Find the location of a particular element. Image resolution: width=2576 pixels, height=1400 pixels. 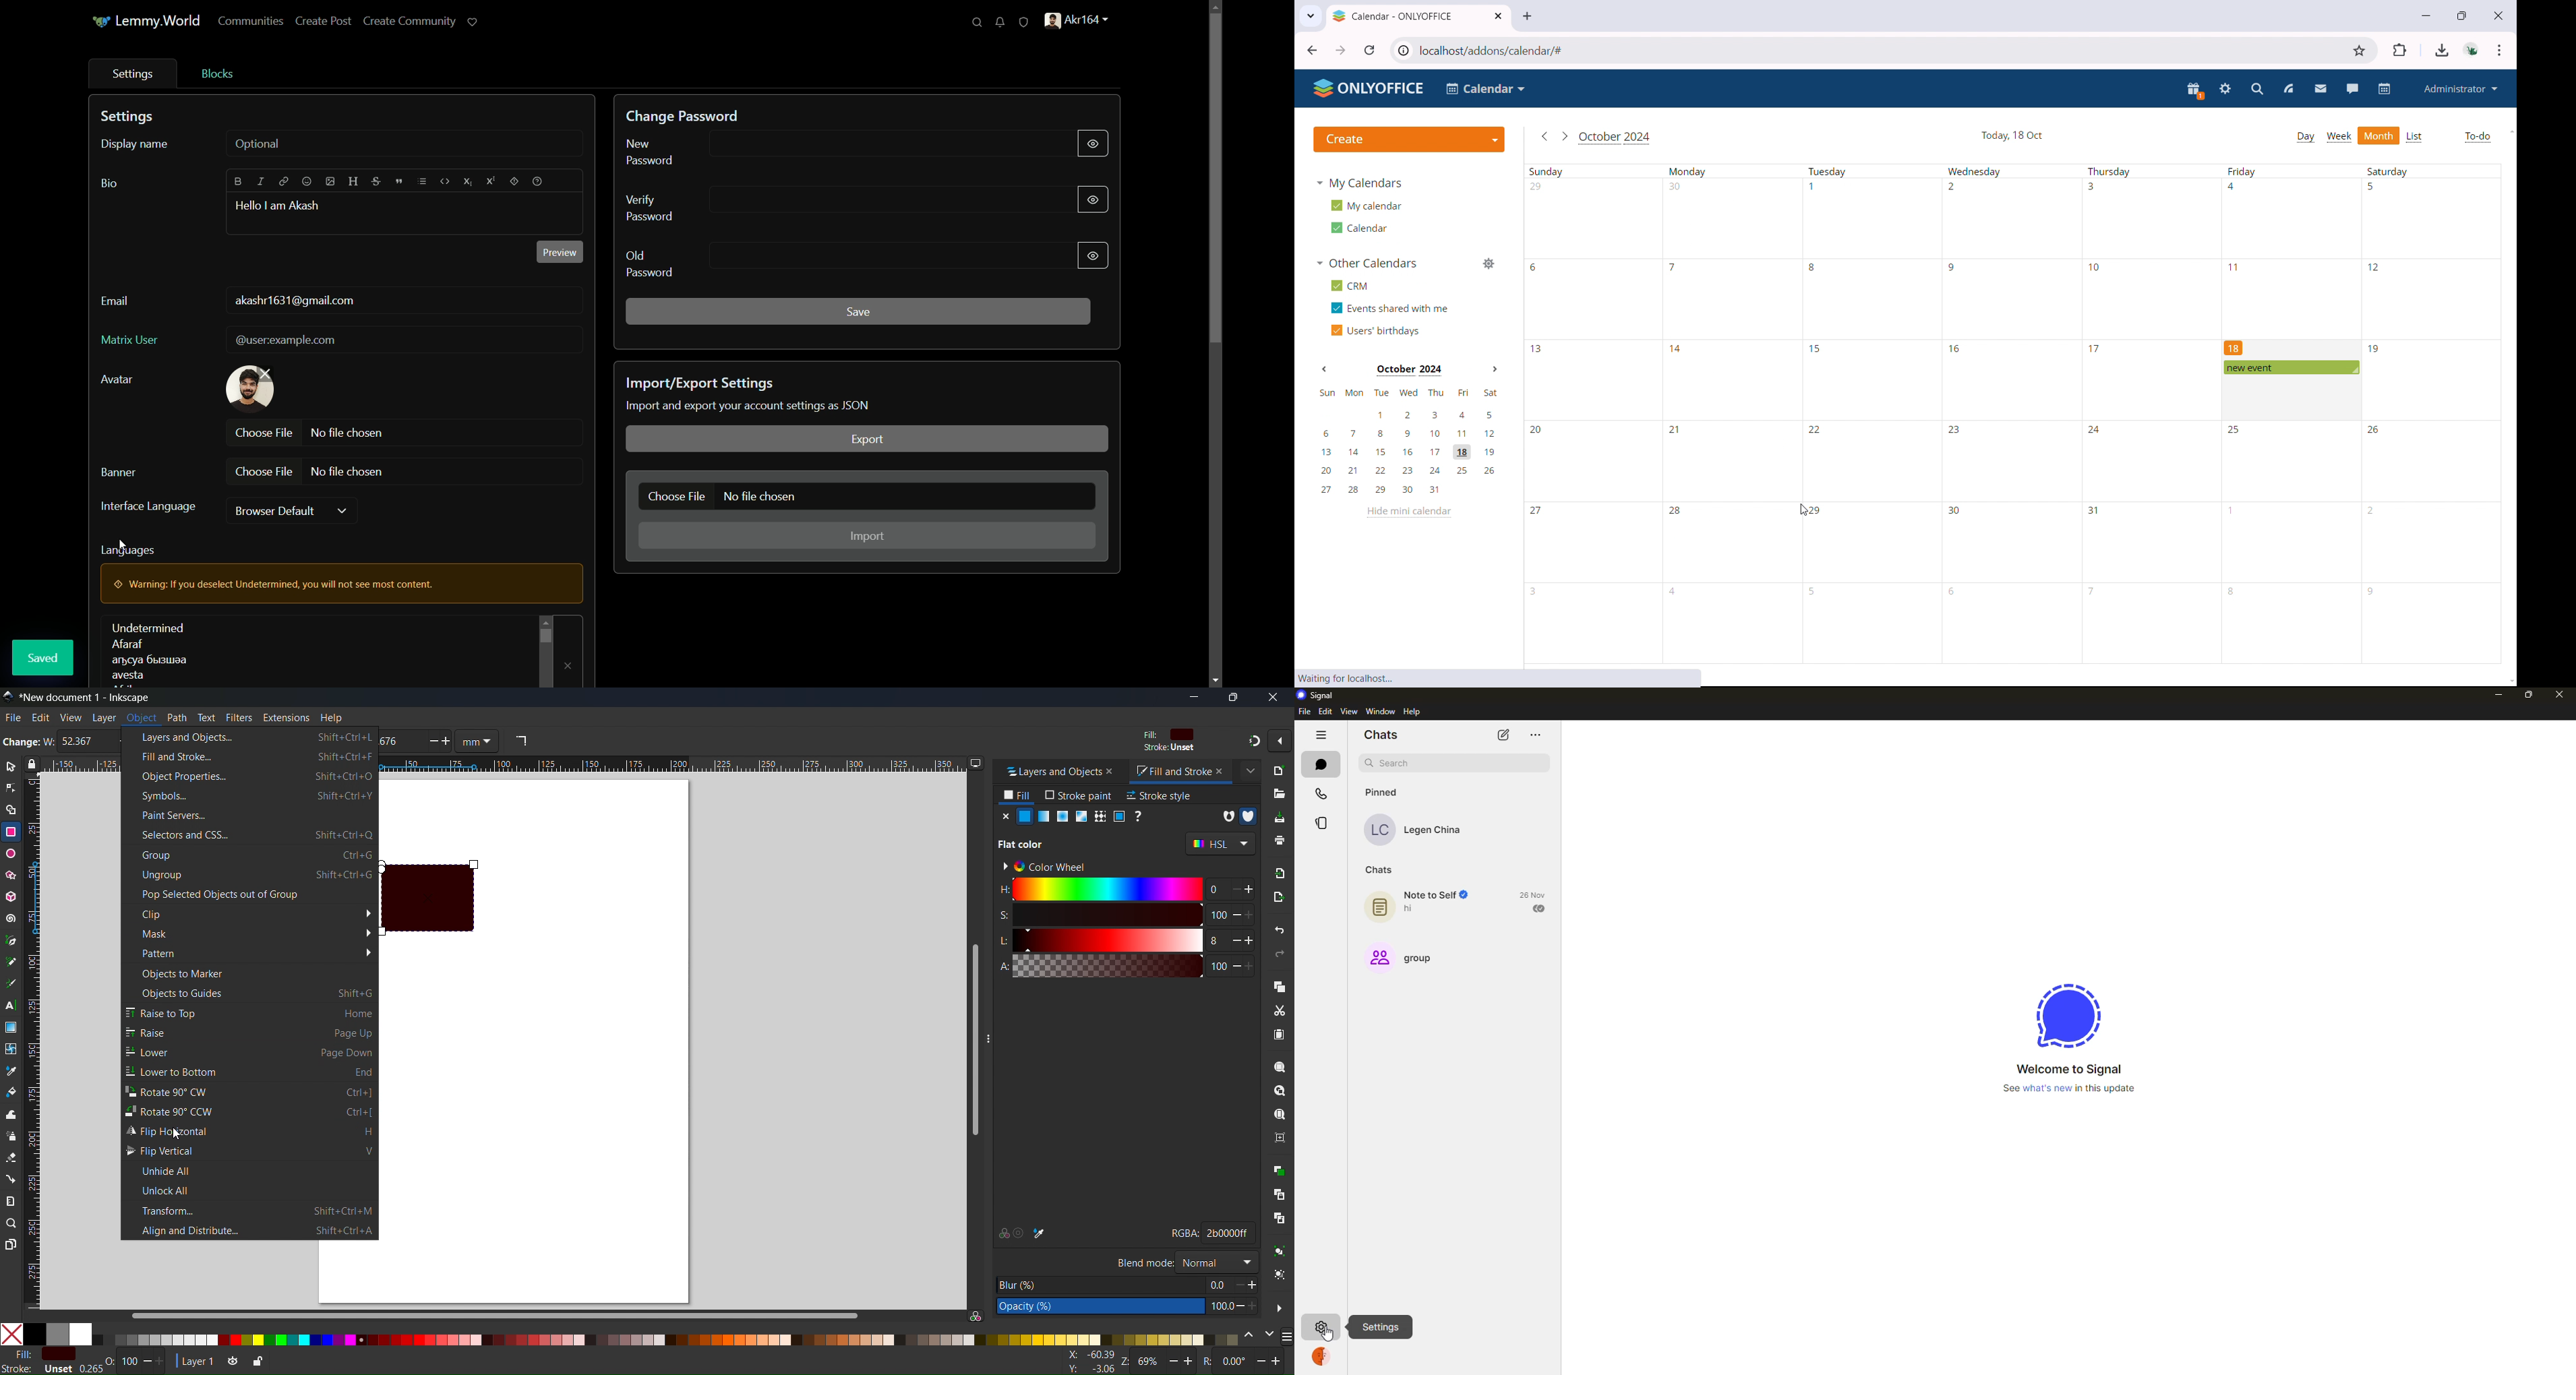

O: is located at coordinates (111, 1362).